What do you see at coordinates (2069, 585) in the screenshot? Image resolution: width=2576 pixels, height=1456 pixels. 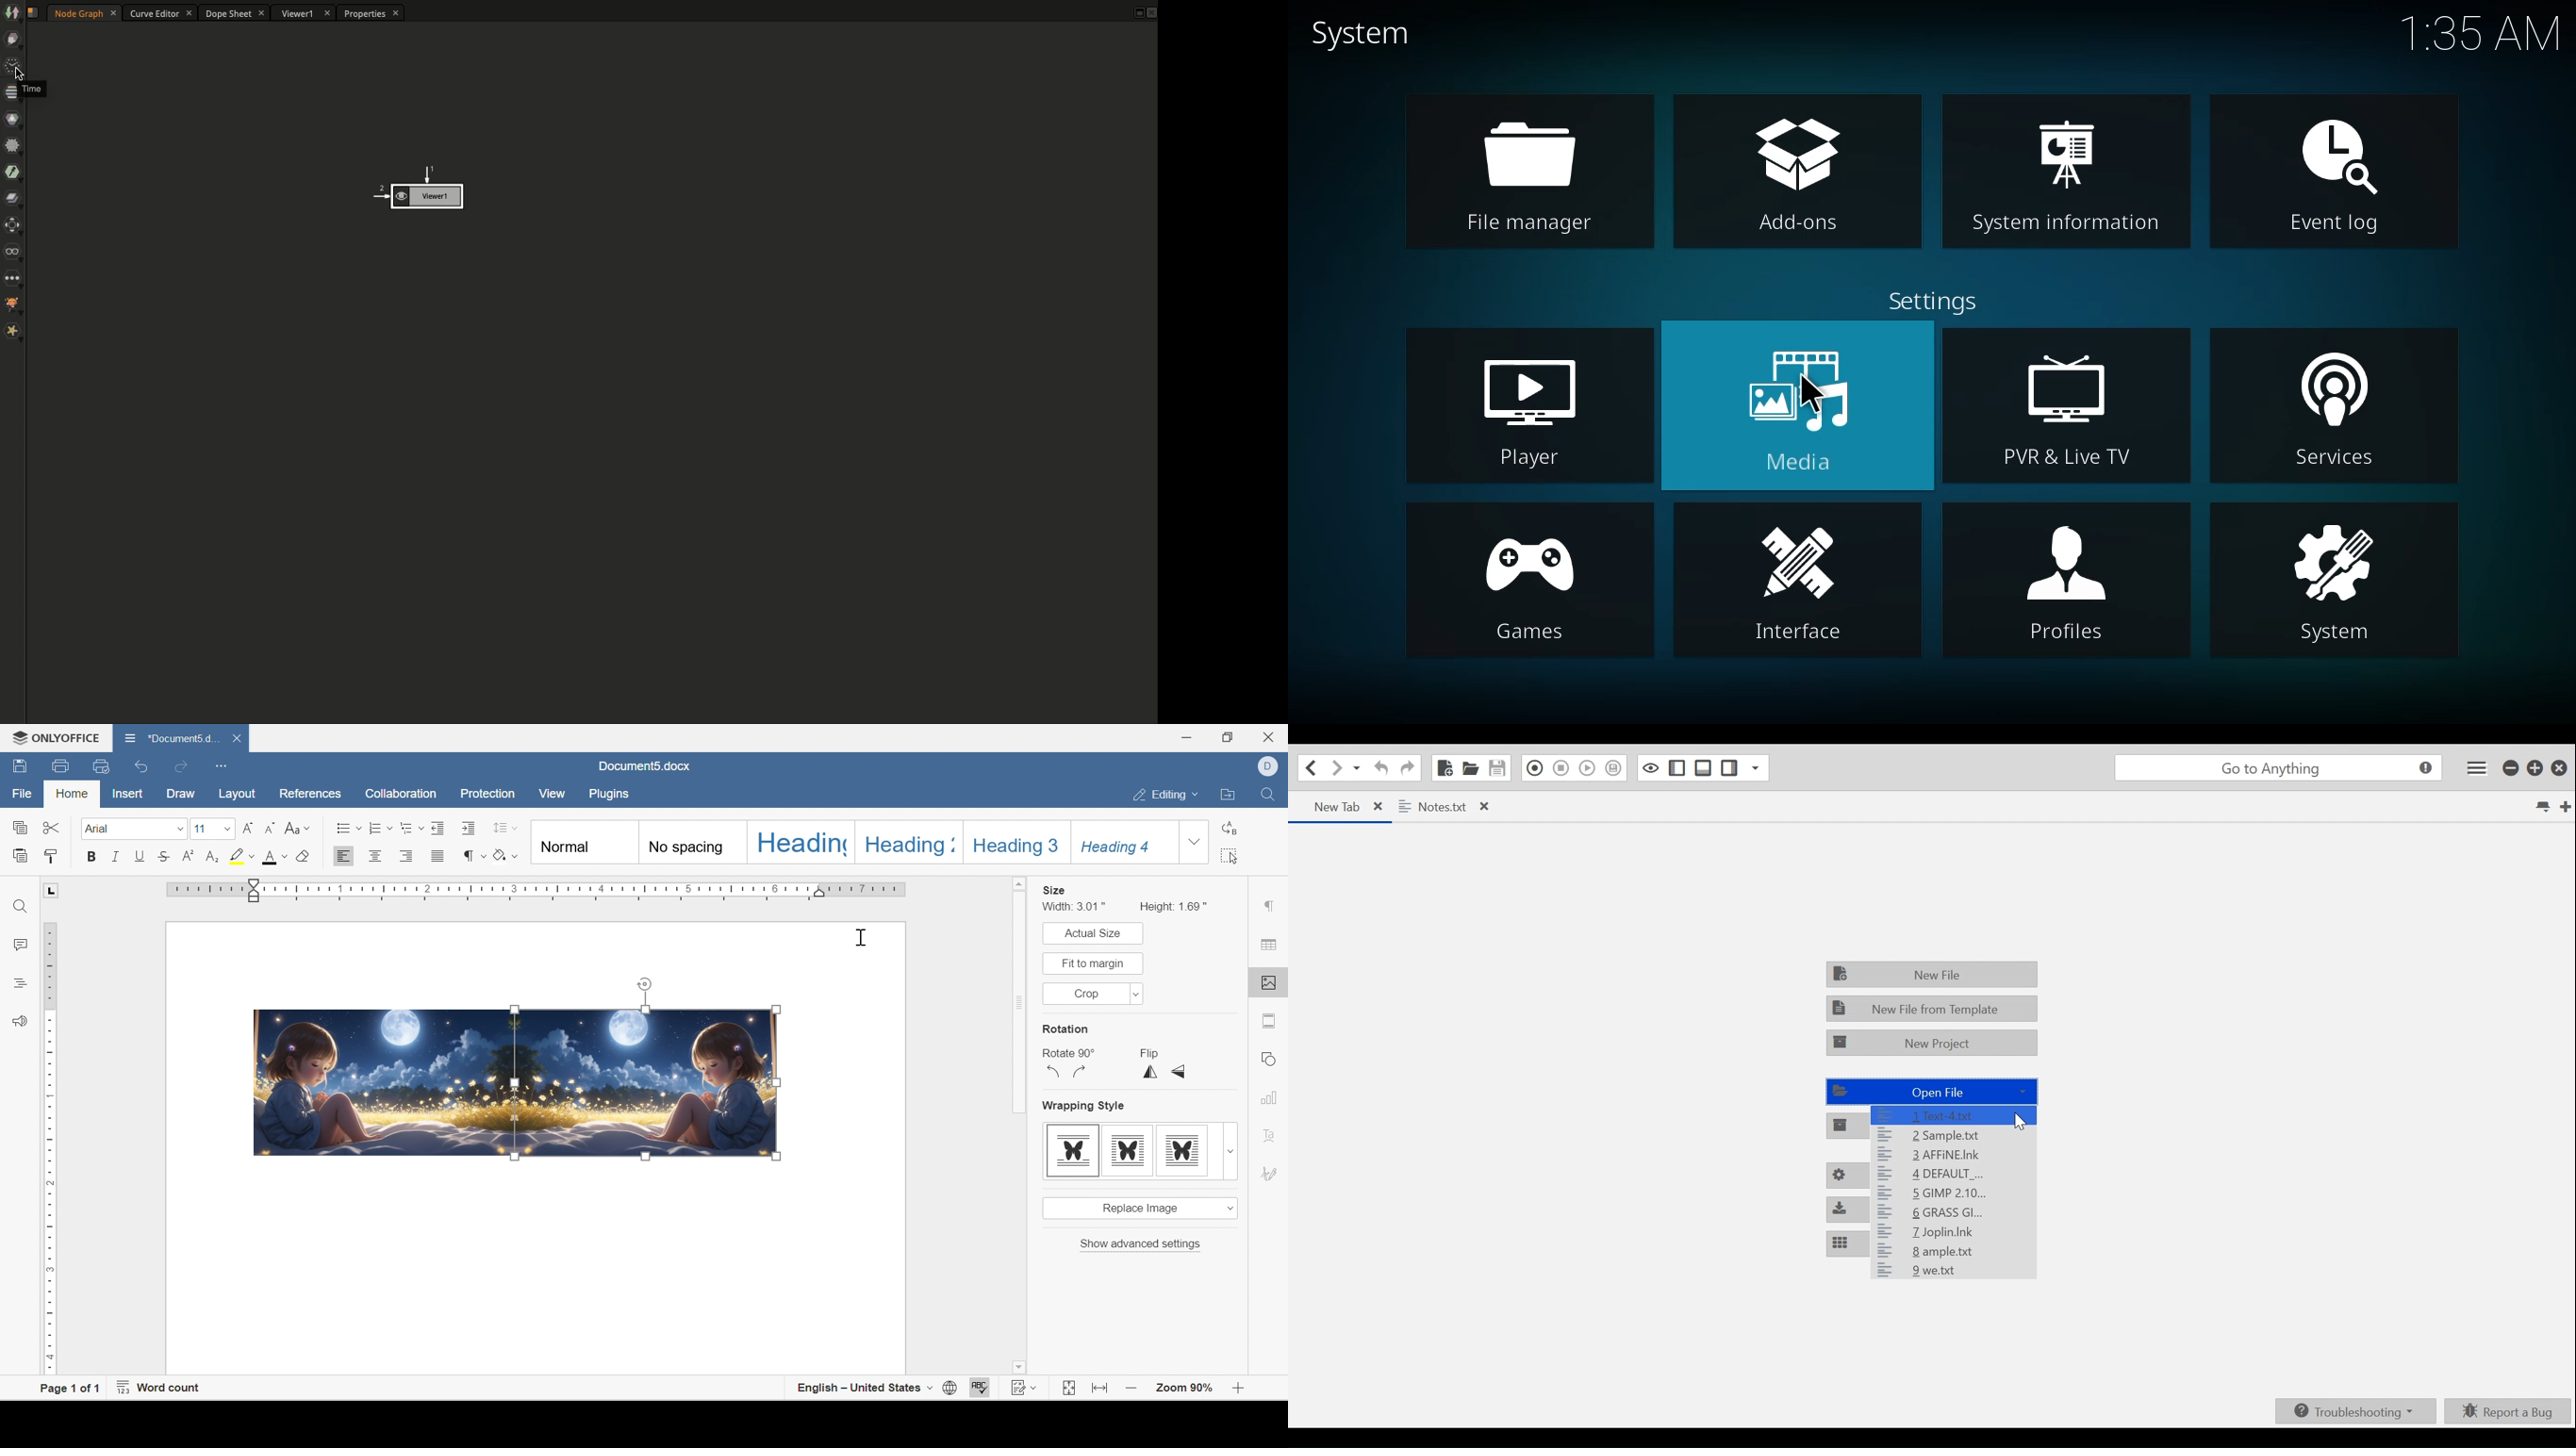 I see `profiles` at bounding box center [2069, 585].